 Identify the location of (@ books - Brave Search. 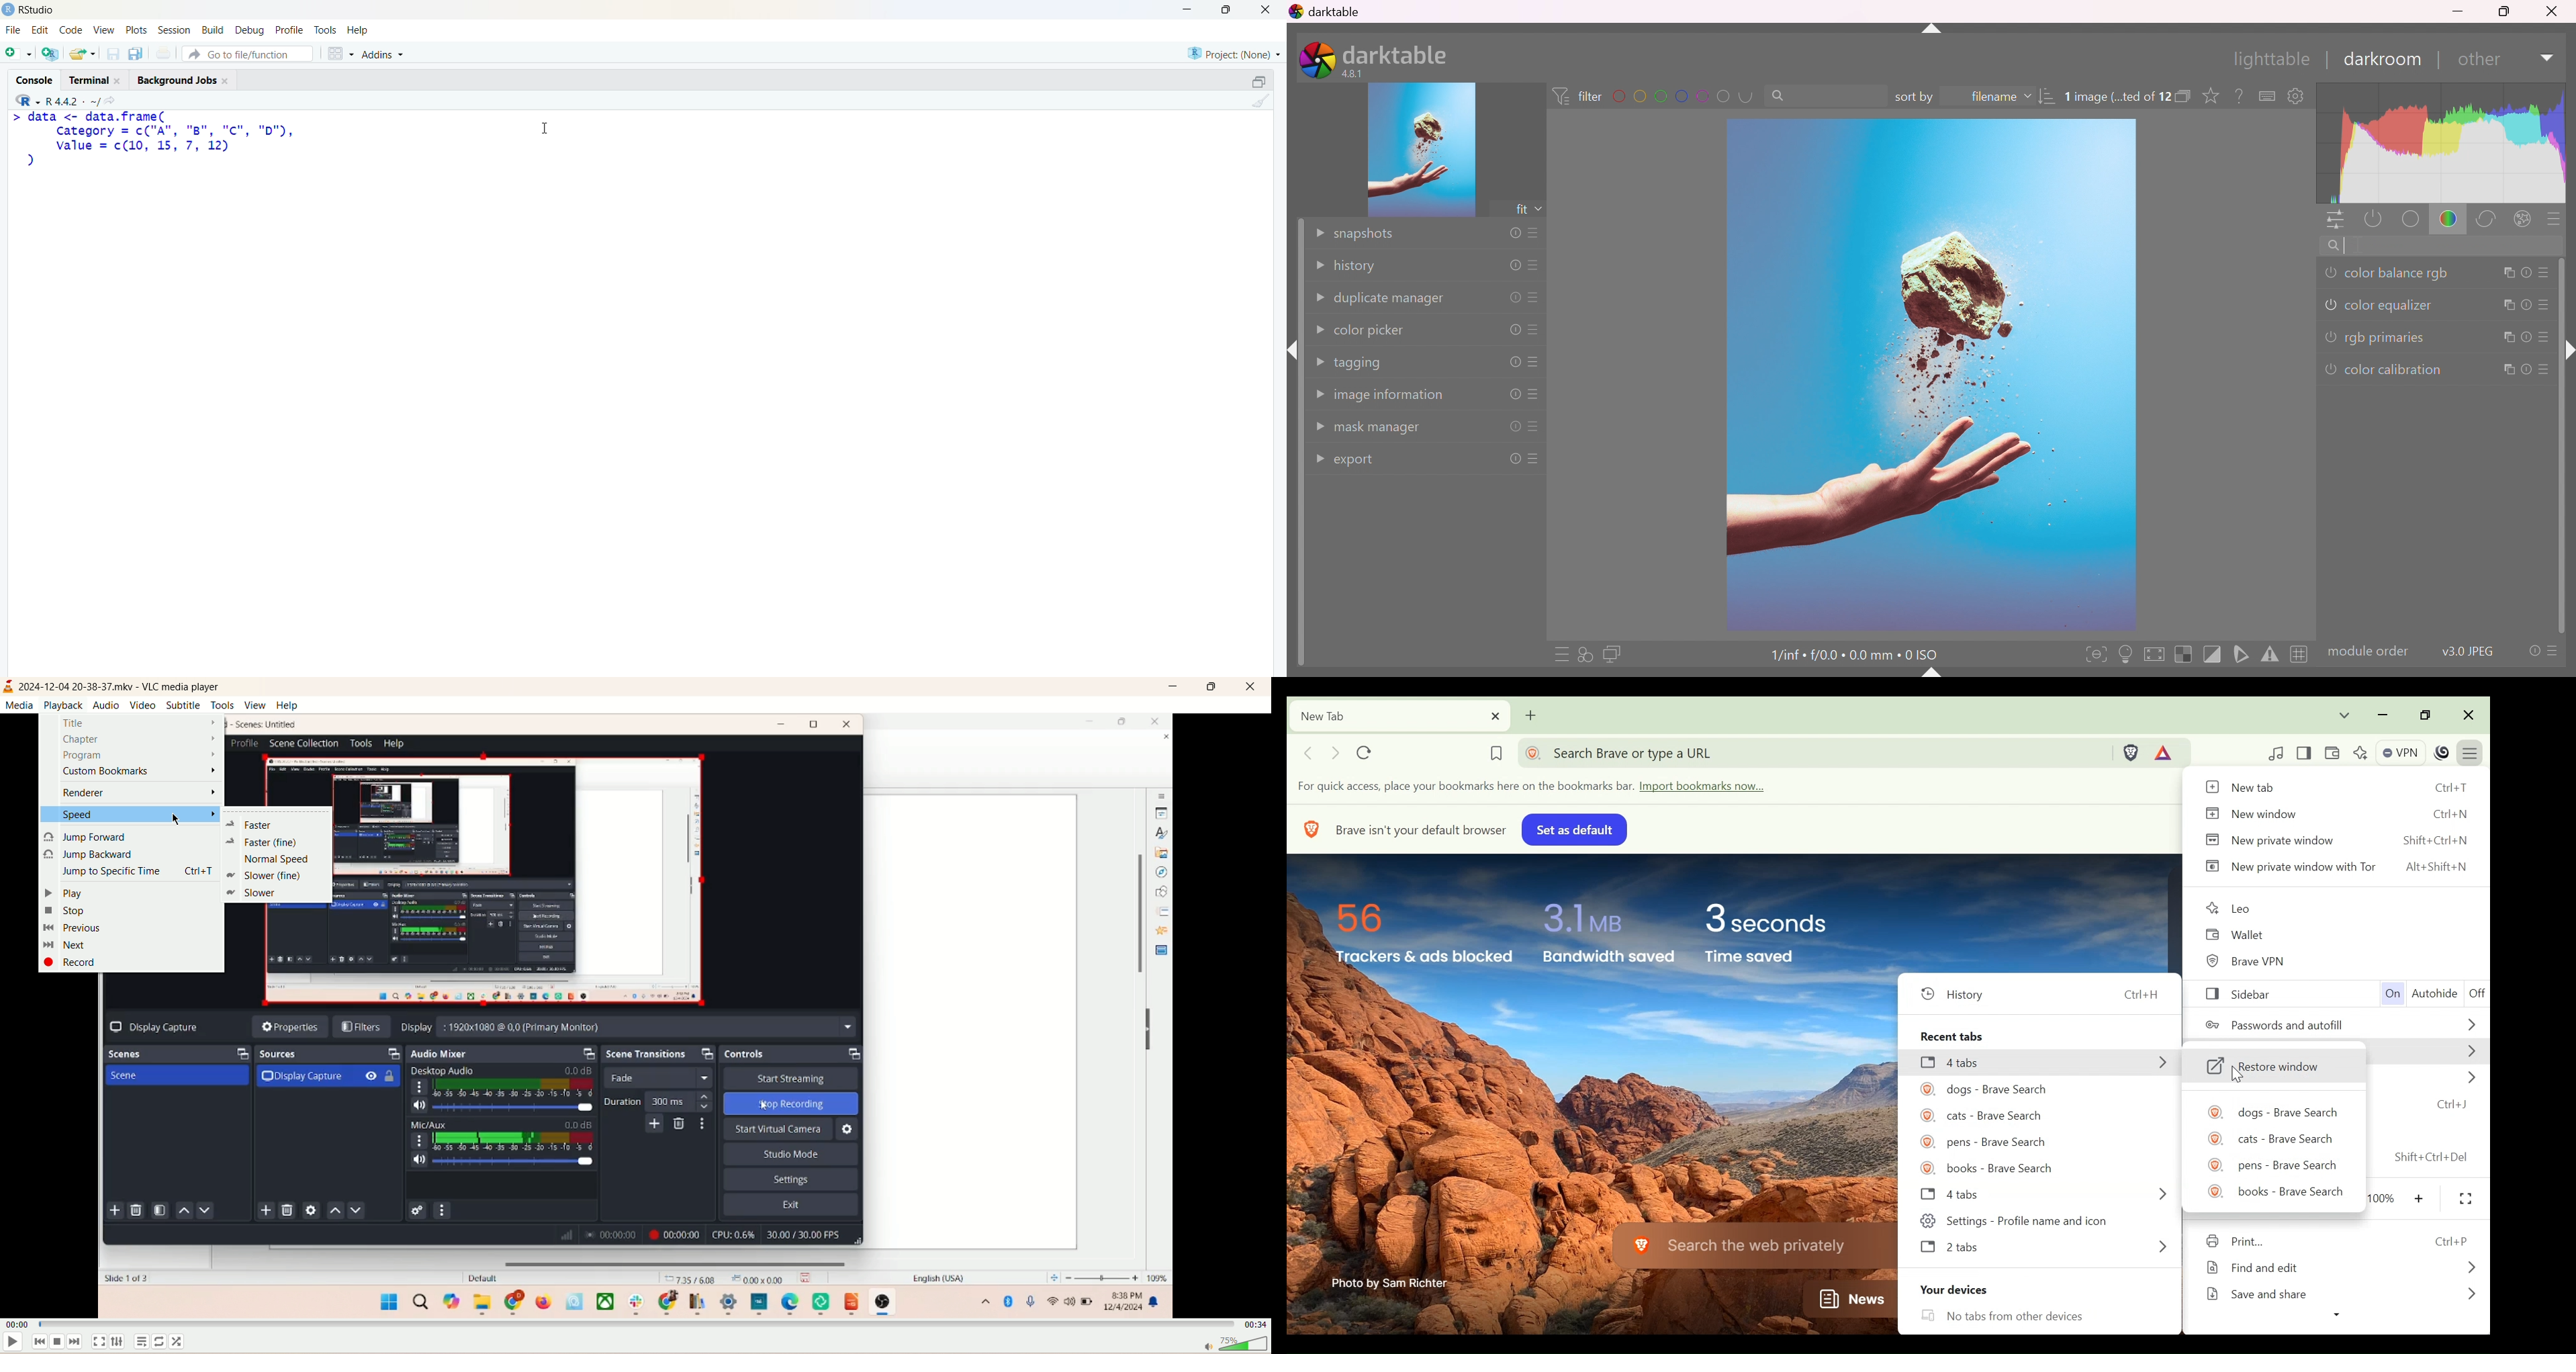
(1989, 1168).